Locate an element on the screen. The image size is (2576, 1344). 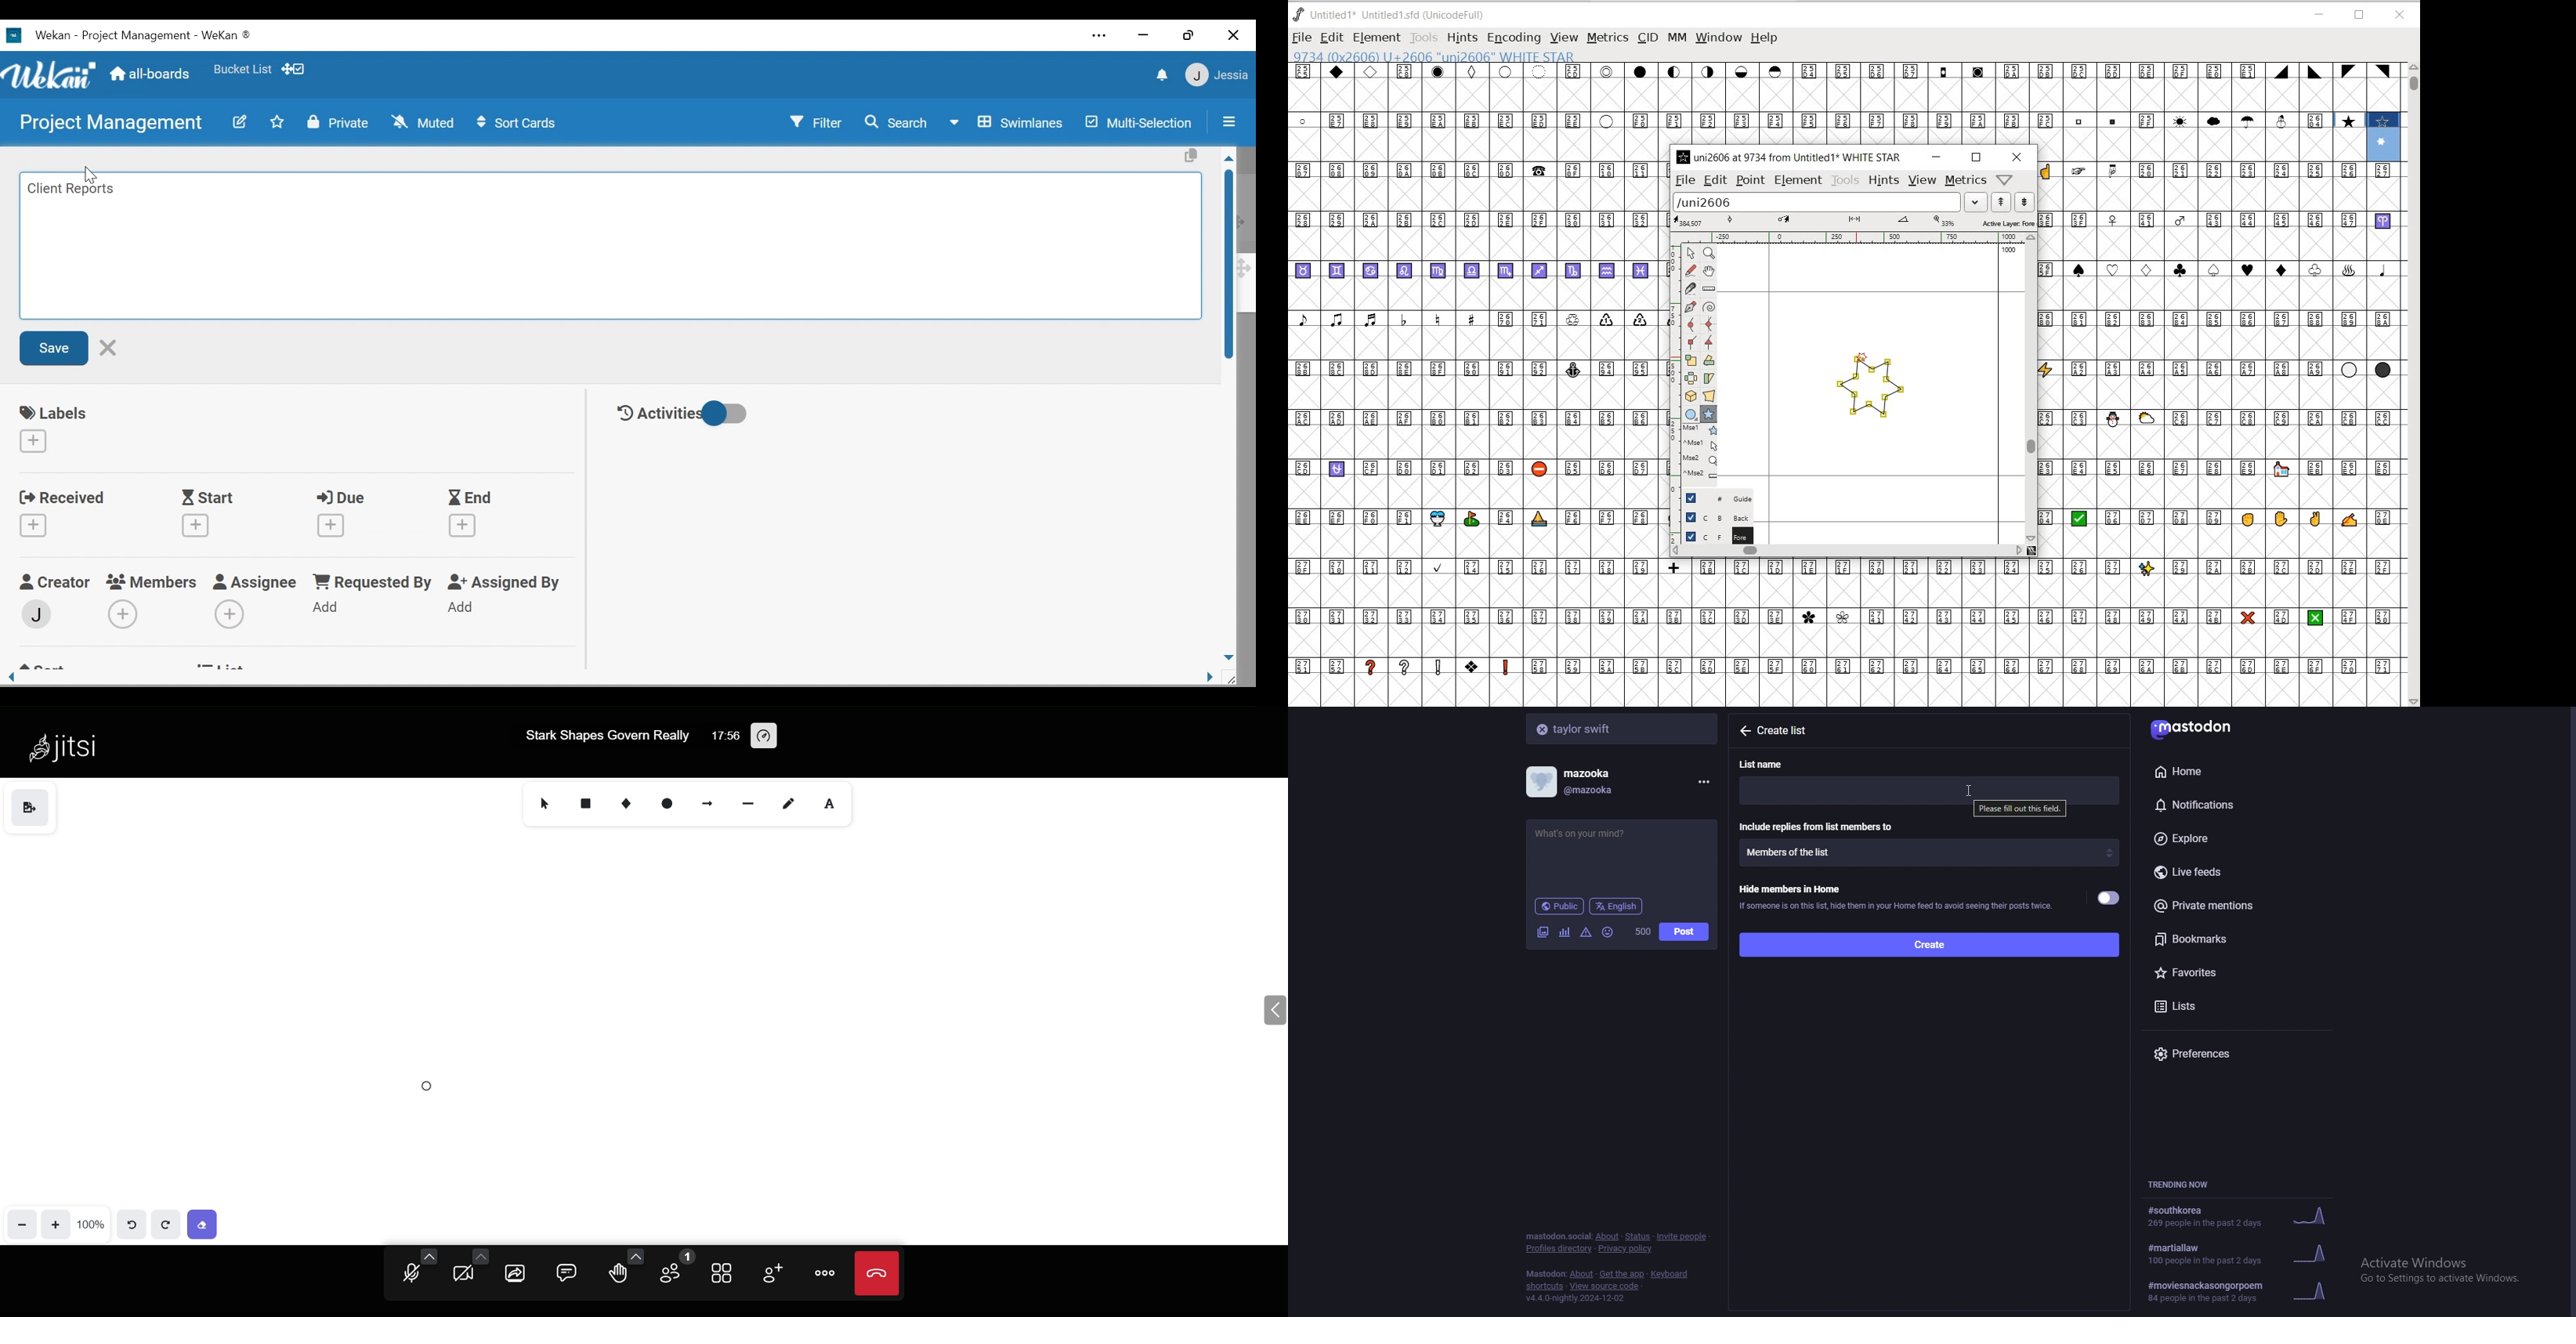
private mentions is located at coordinates (2235, 905).